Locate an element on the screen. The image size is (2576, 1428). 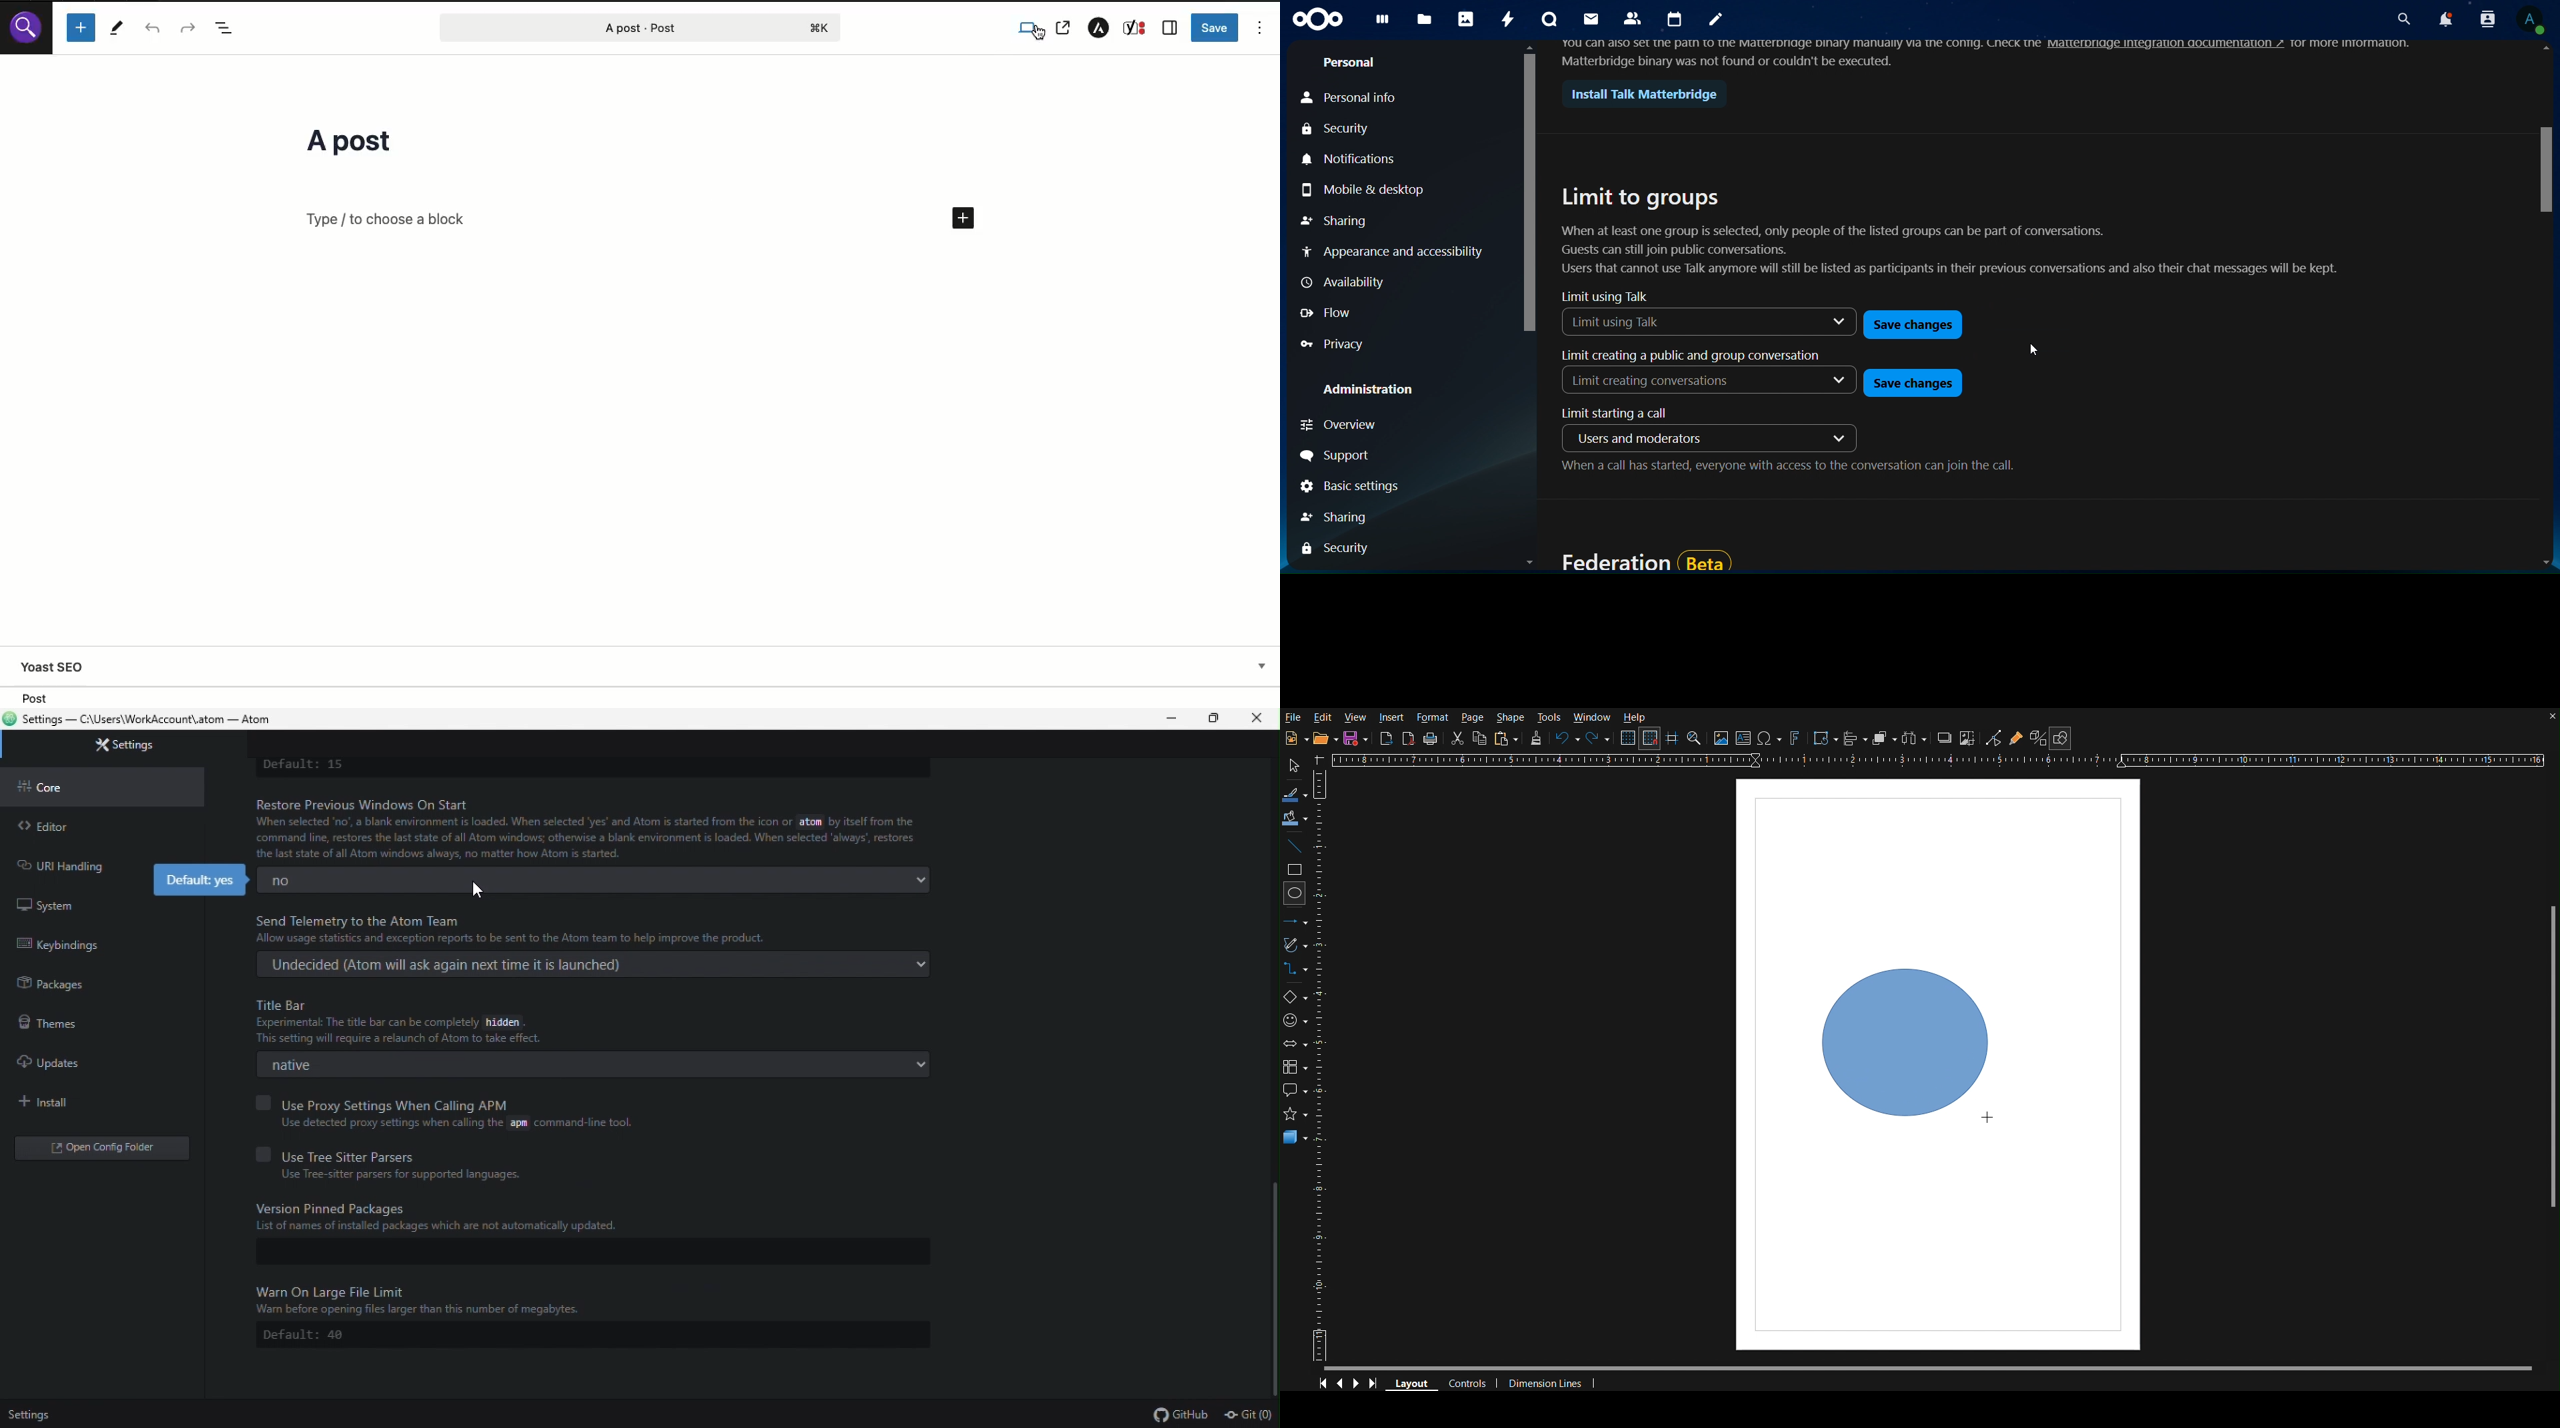
mobile & desktop is located at coordinates (1363, 191).